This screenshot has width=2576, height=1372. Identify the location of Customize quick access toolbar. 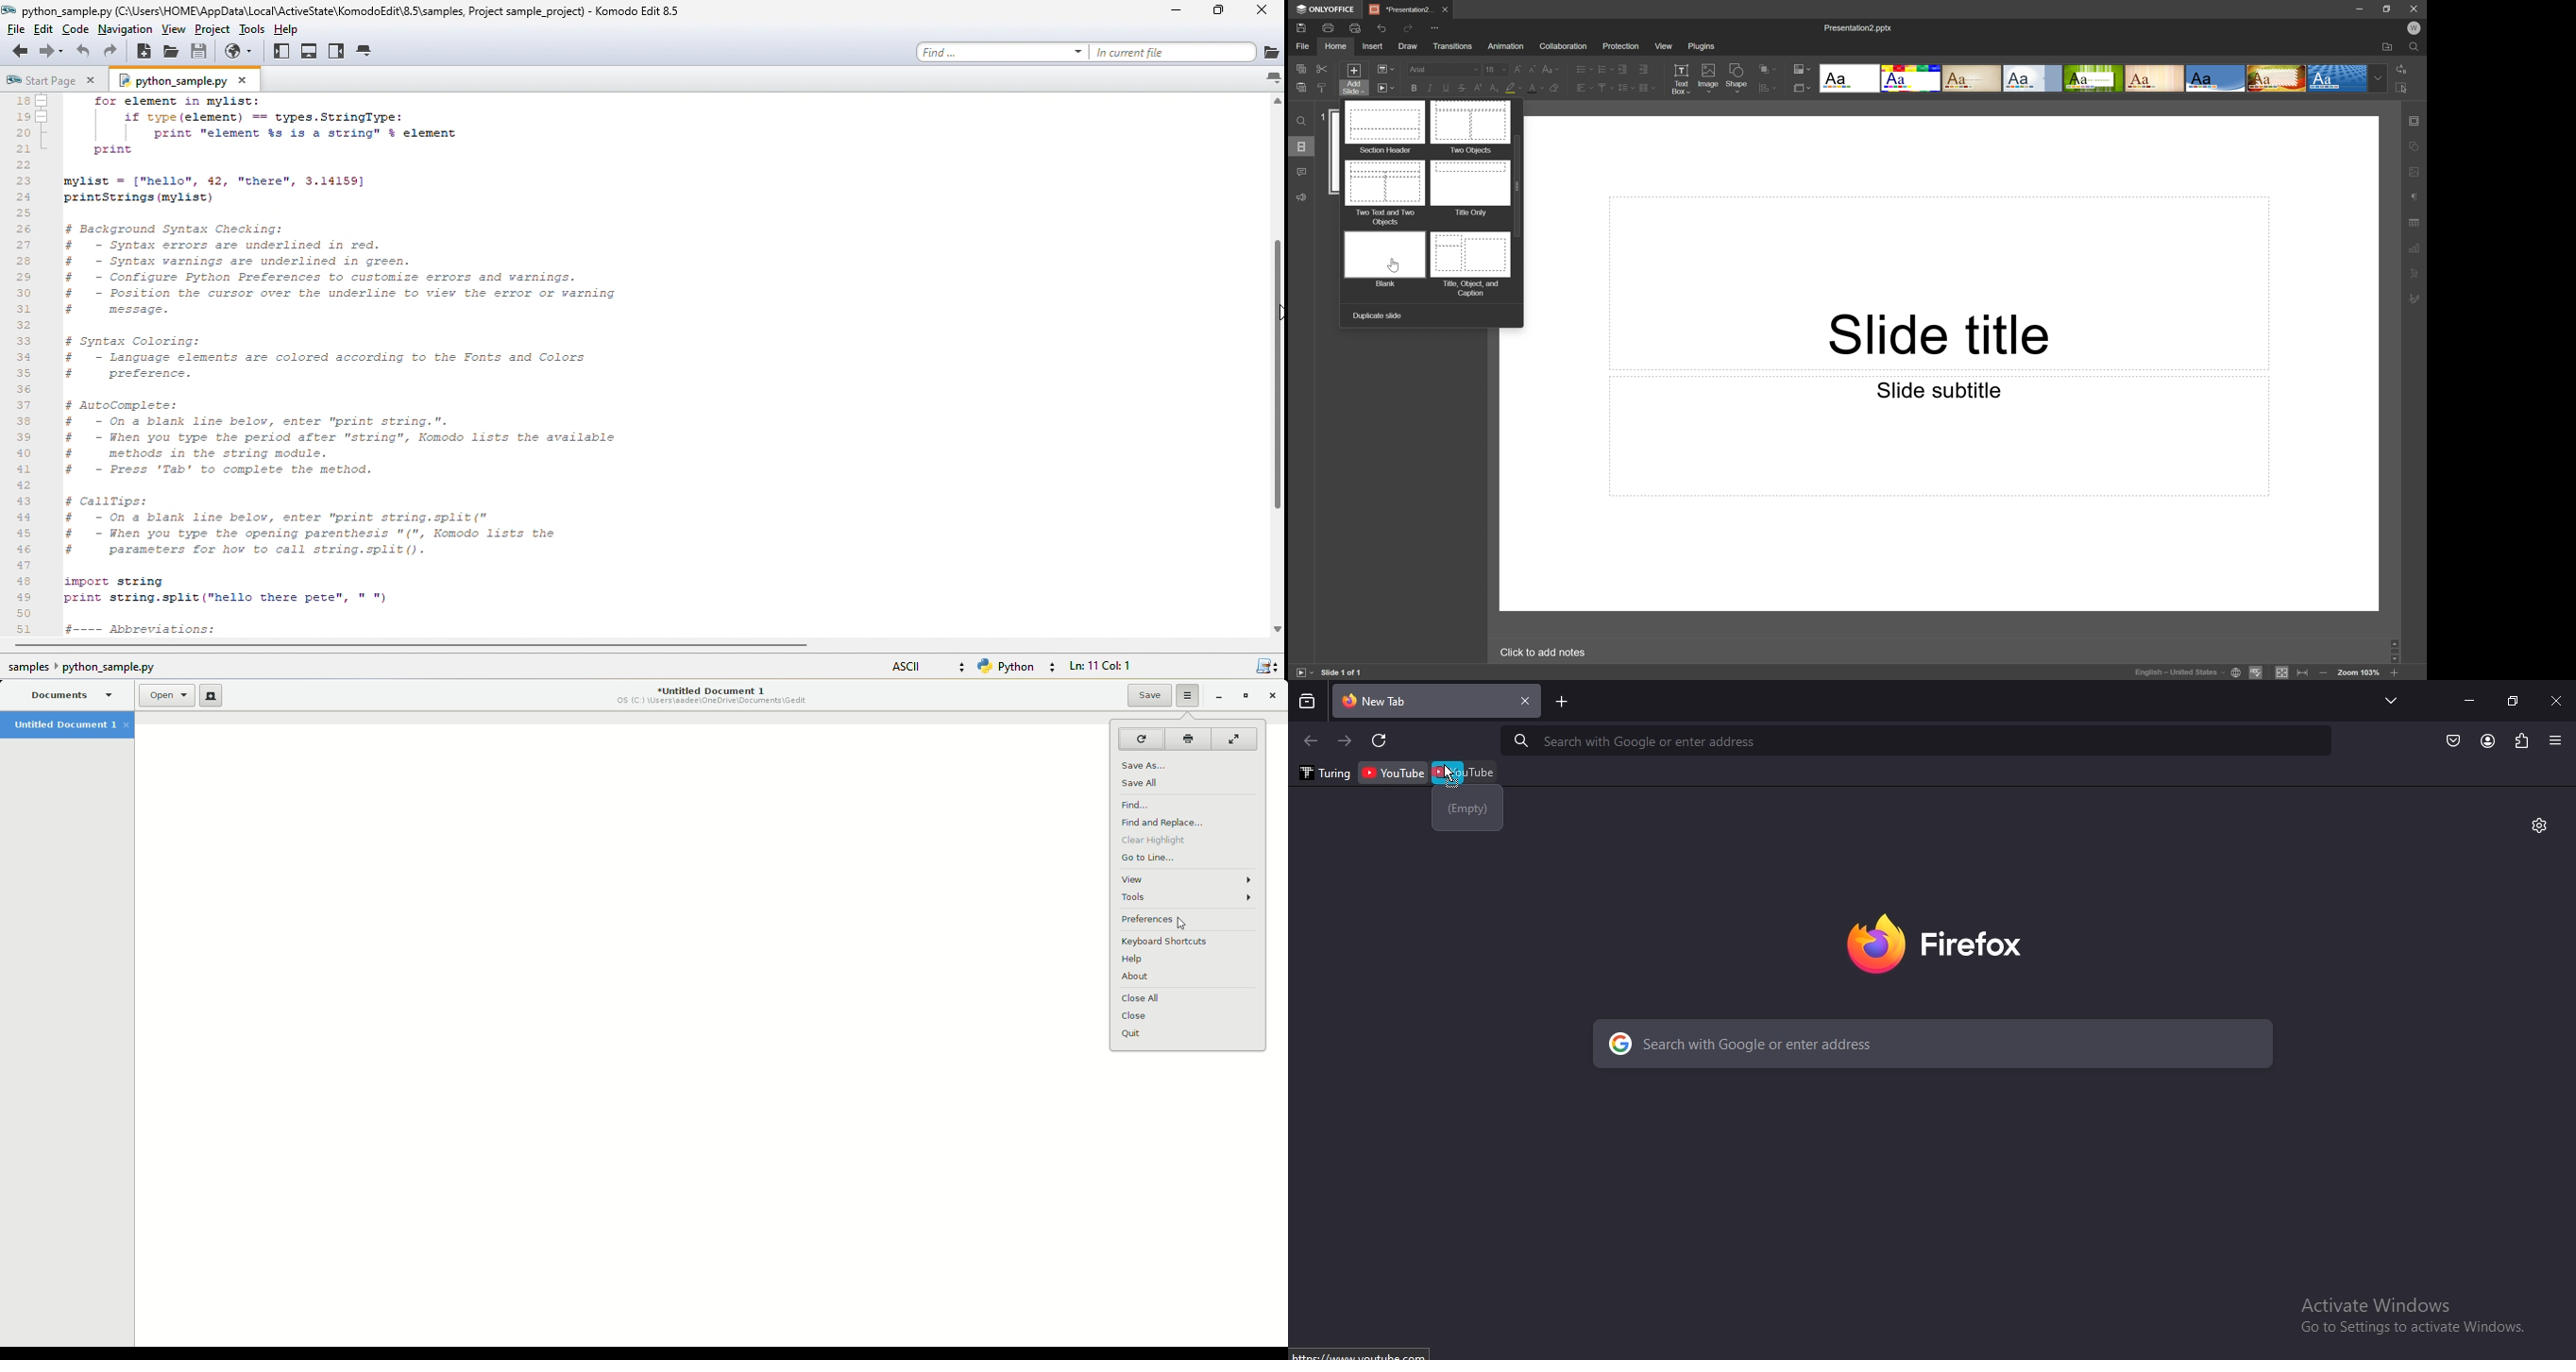
(1437, 27).